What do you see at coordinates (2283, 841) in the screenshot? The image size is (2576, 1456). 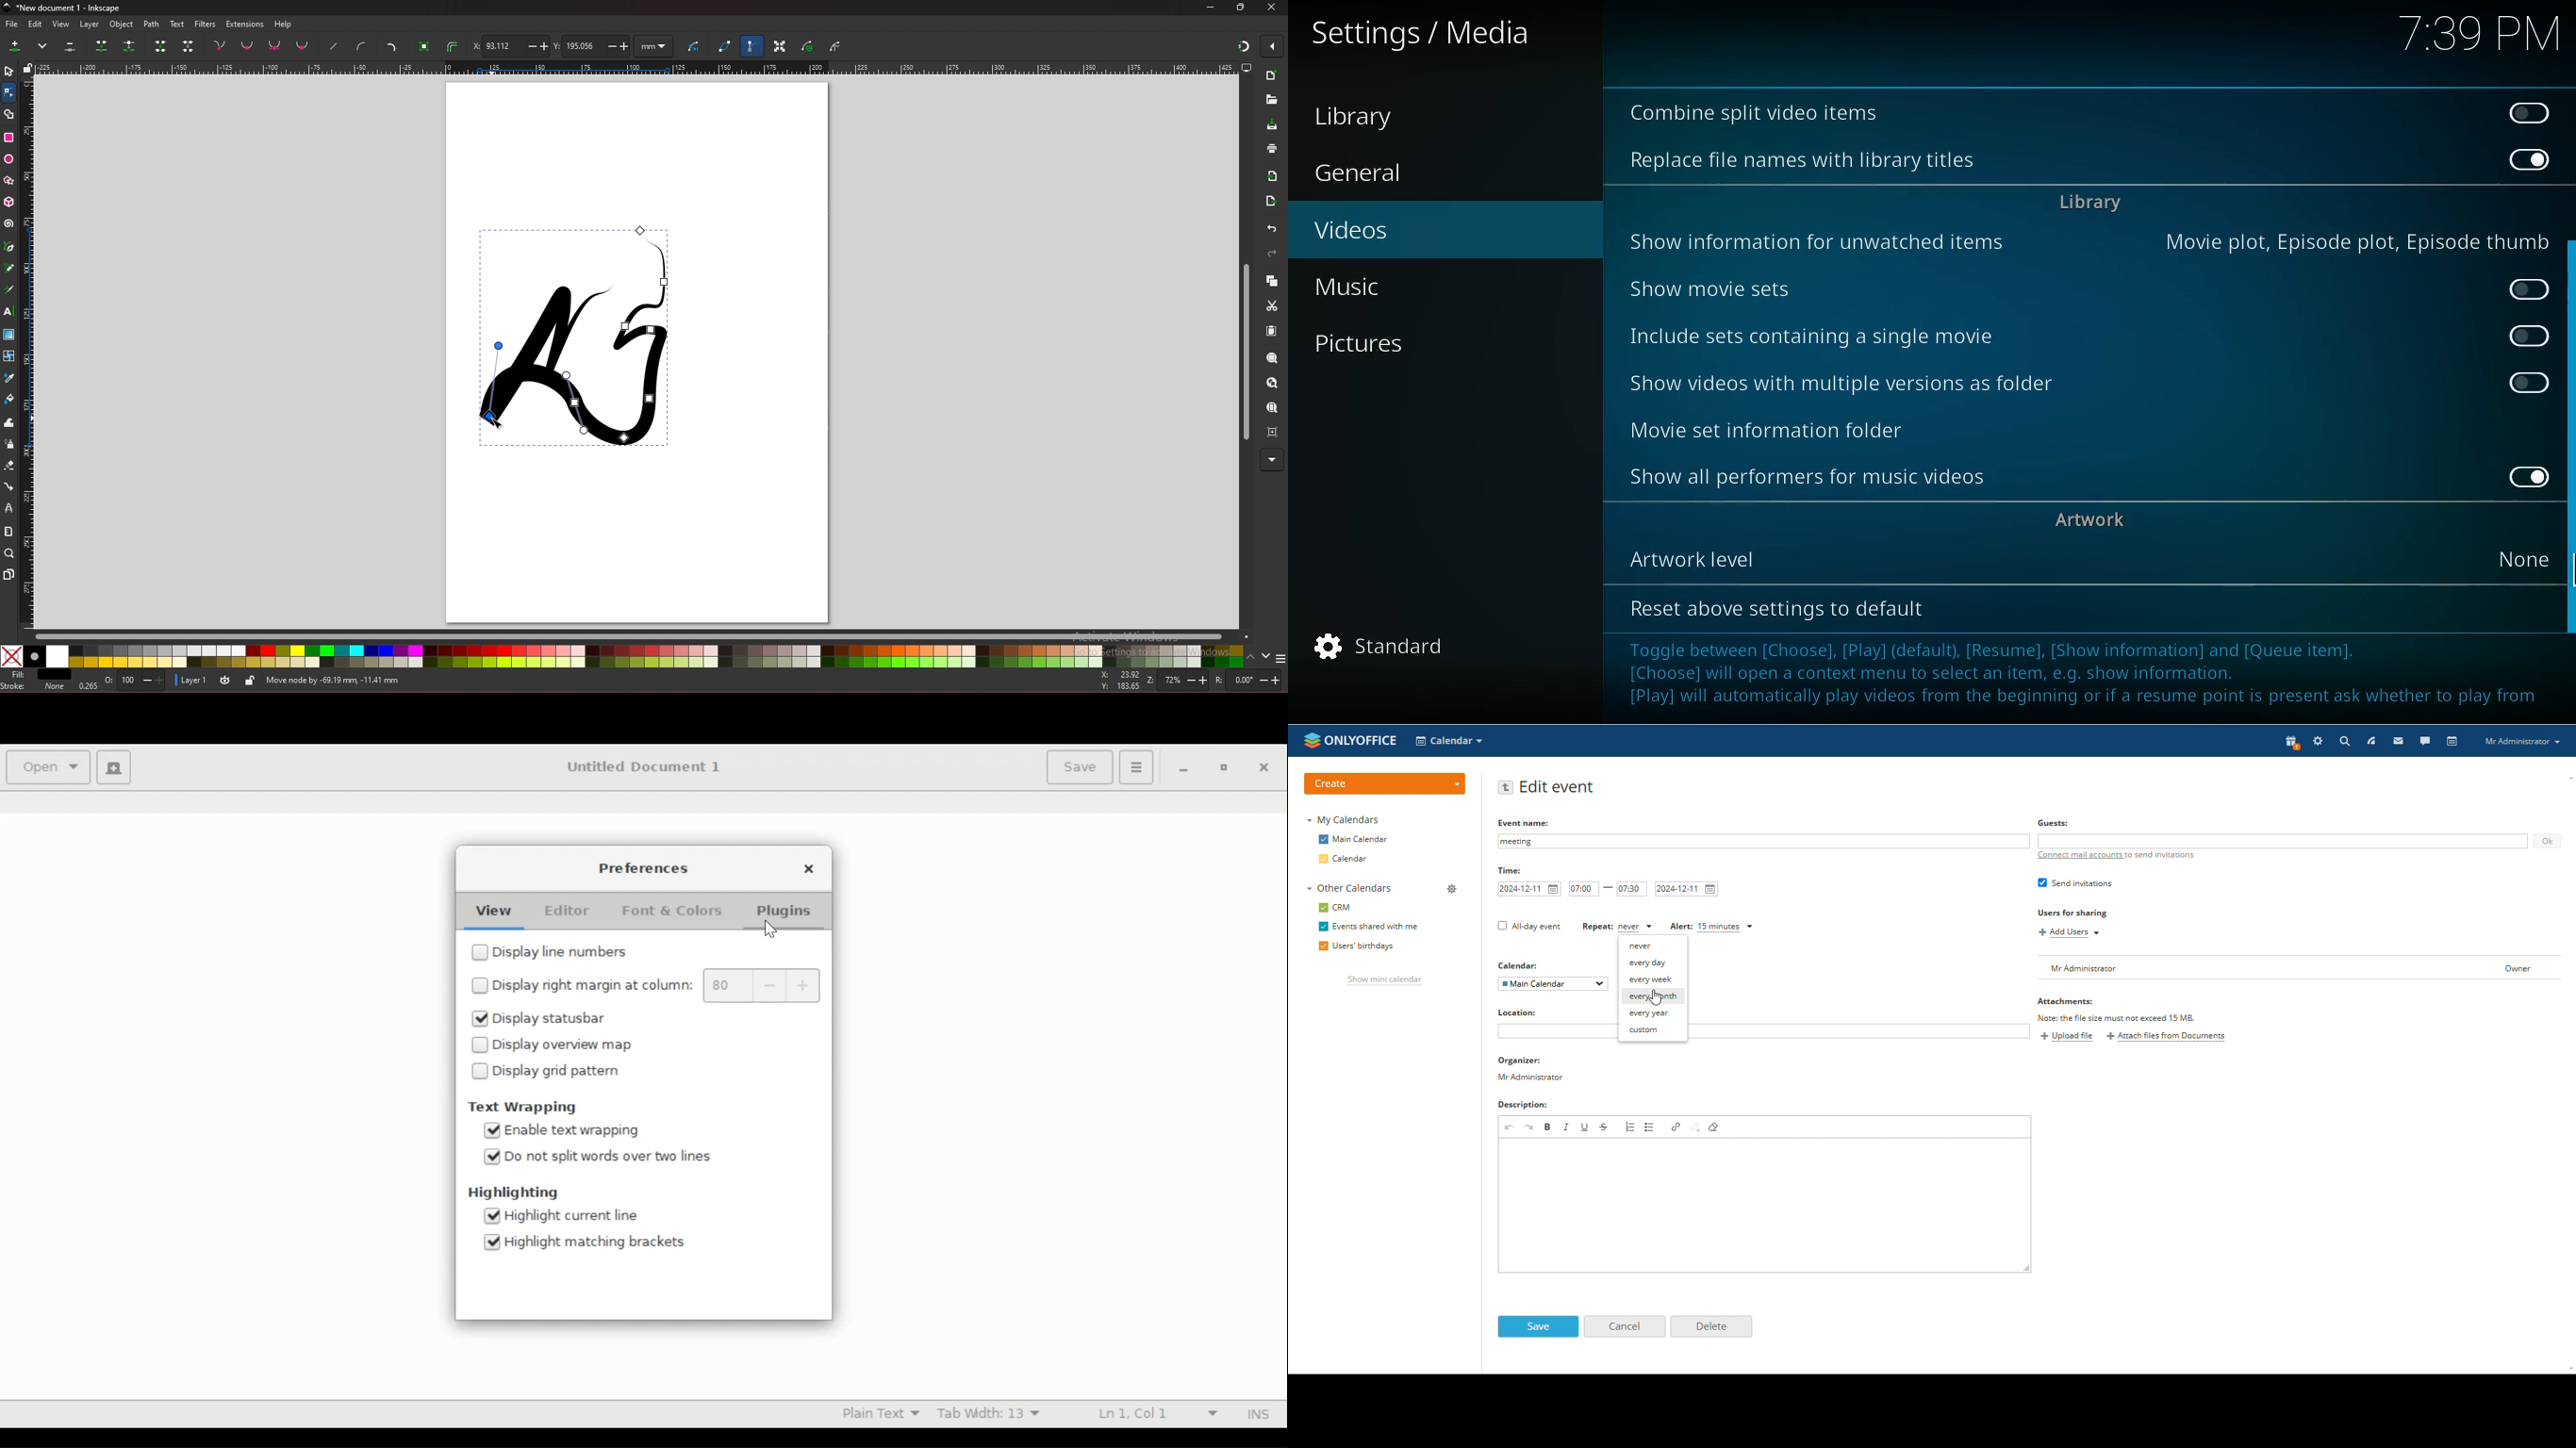 I see `add guests` at bounding box center [2283, 841].